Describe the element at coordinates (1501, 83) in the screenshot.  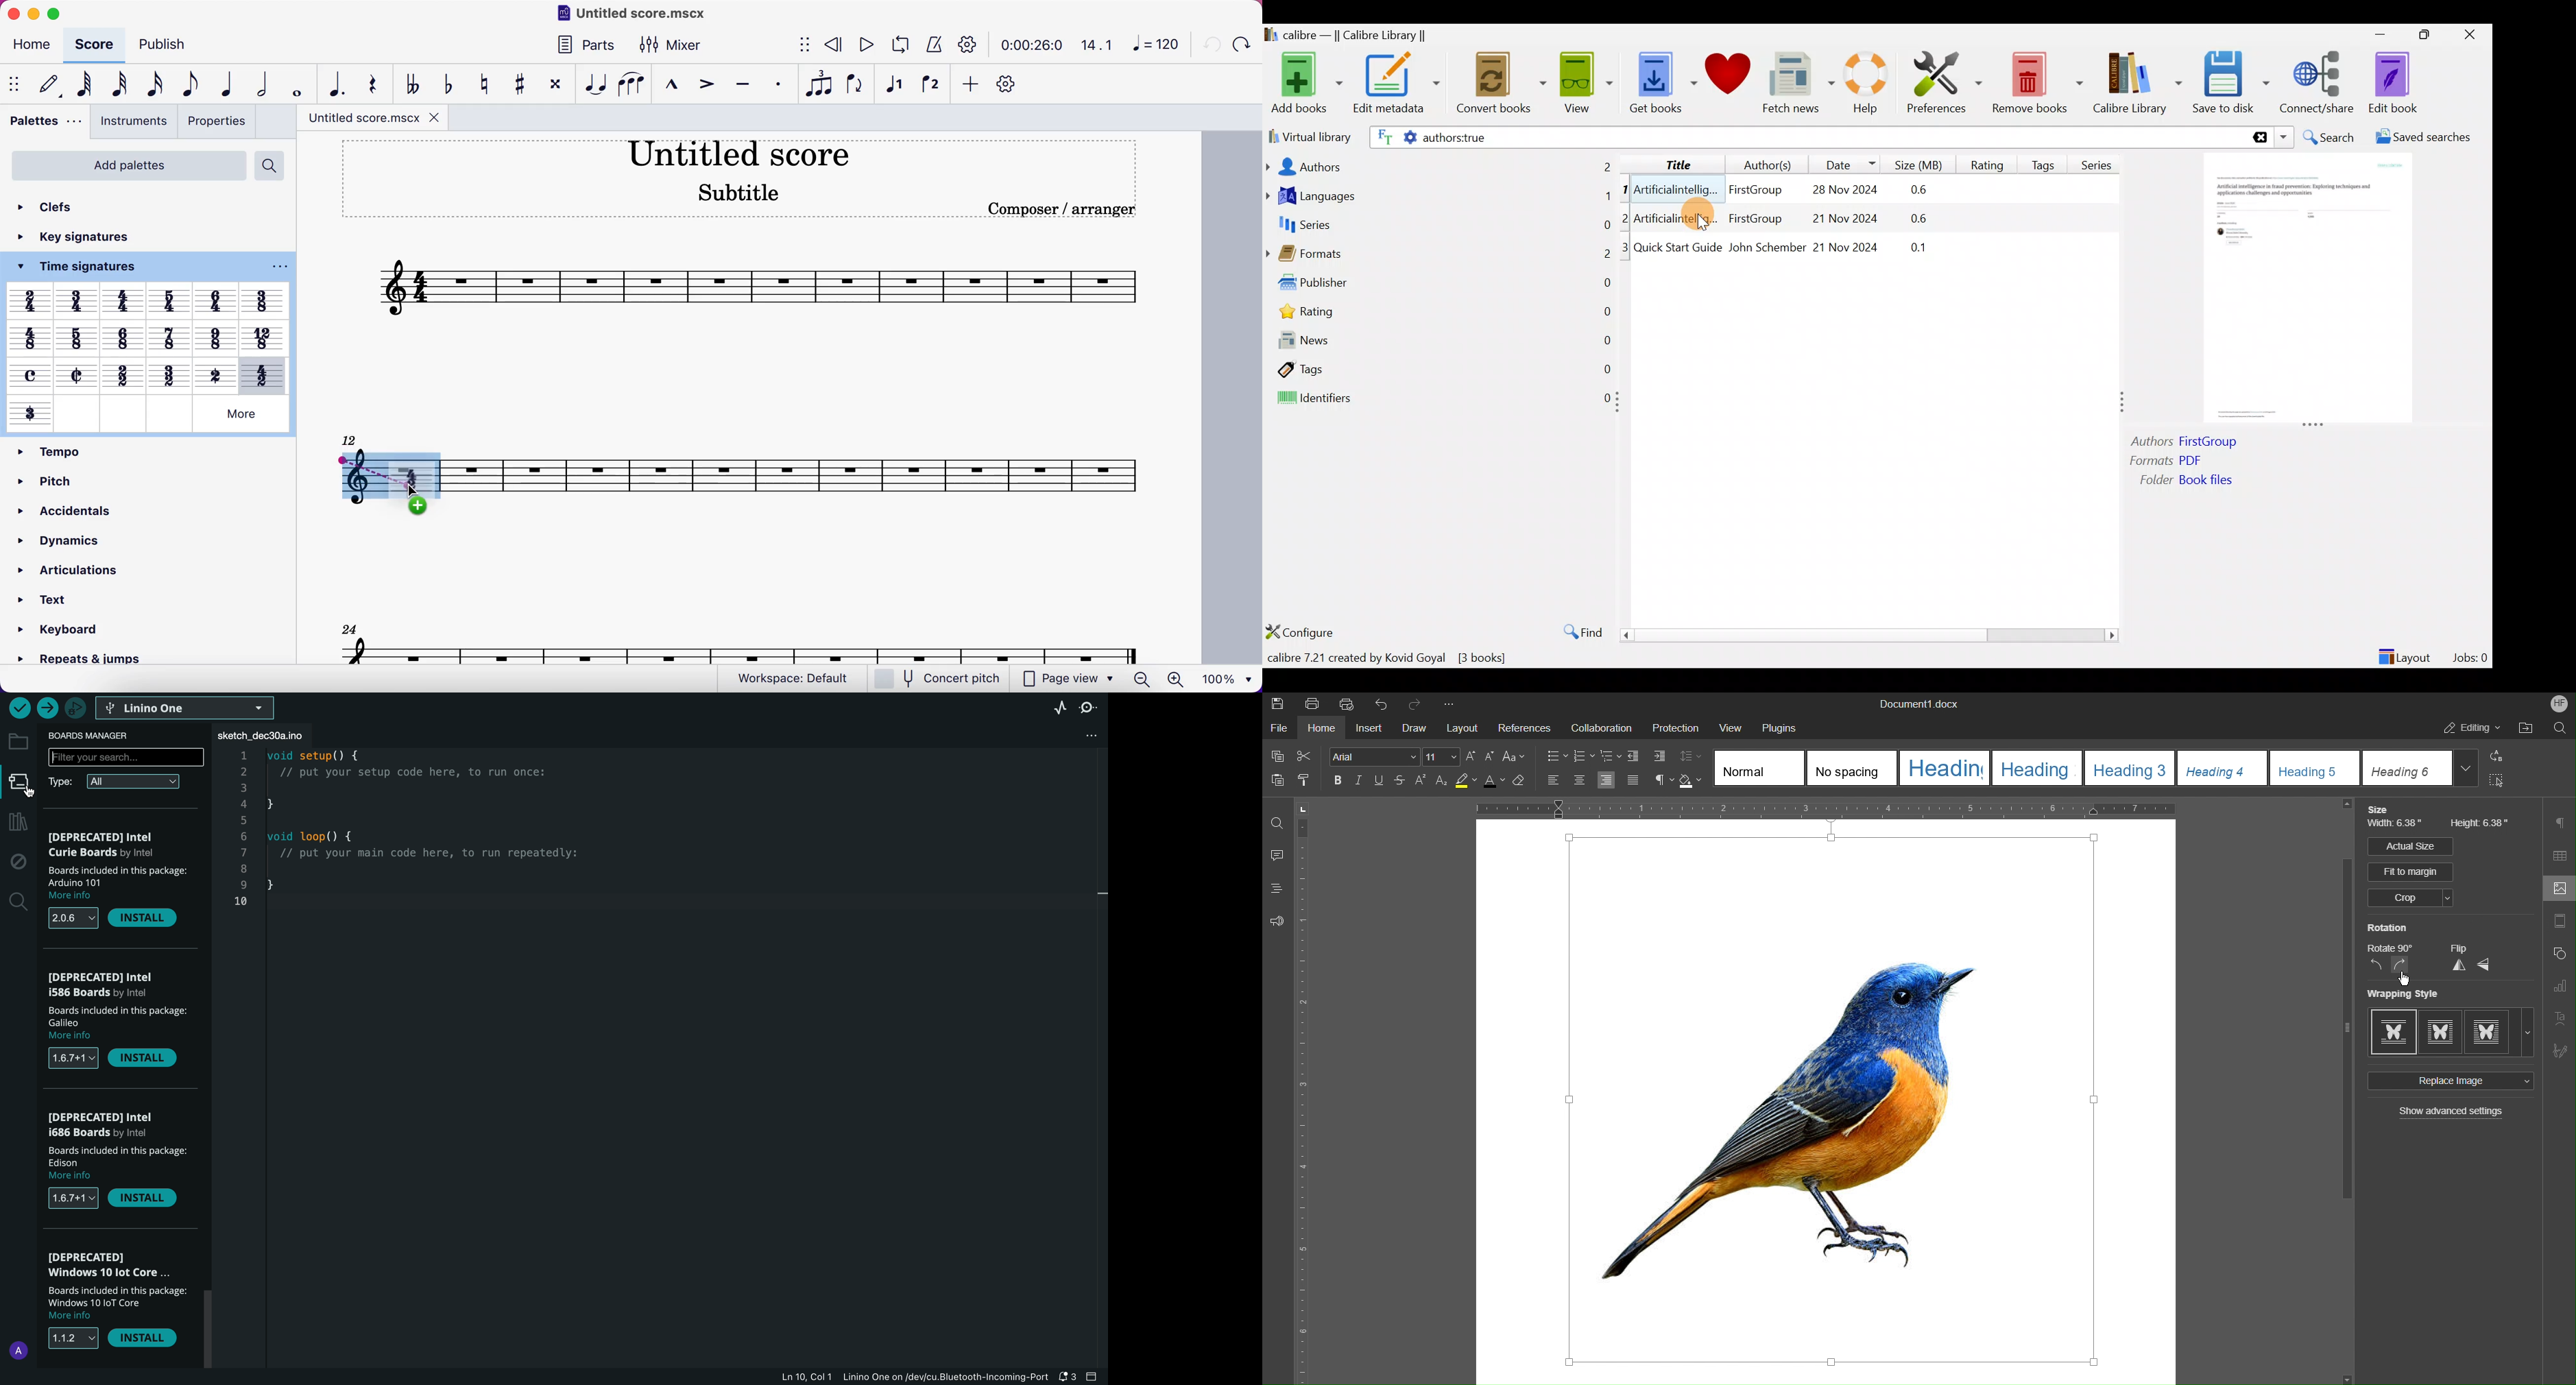
I see `Convert books` at that location.